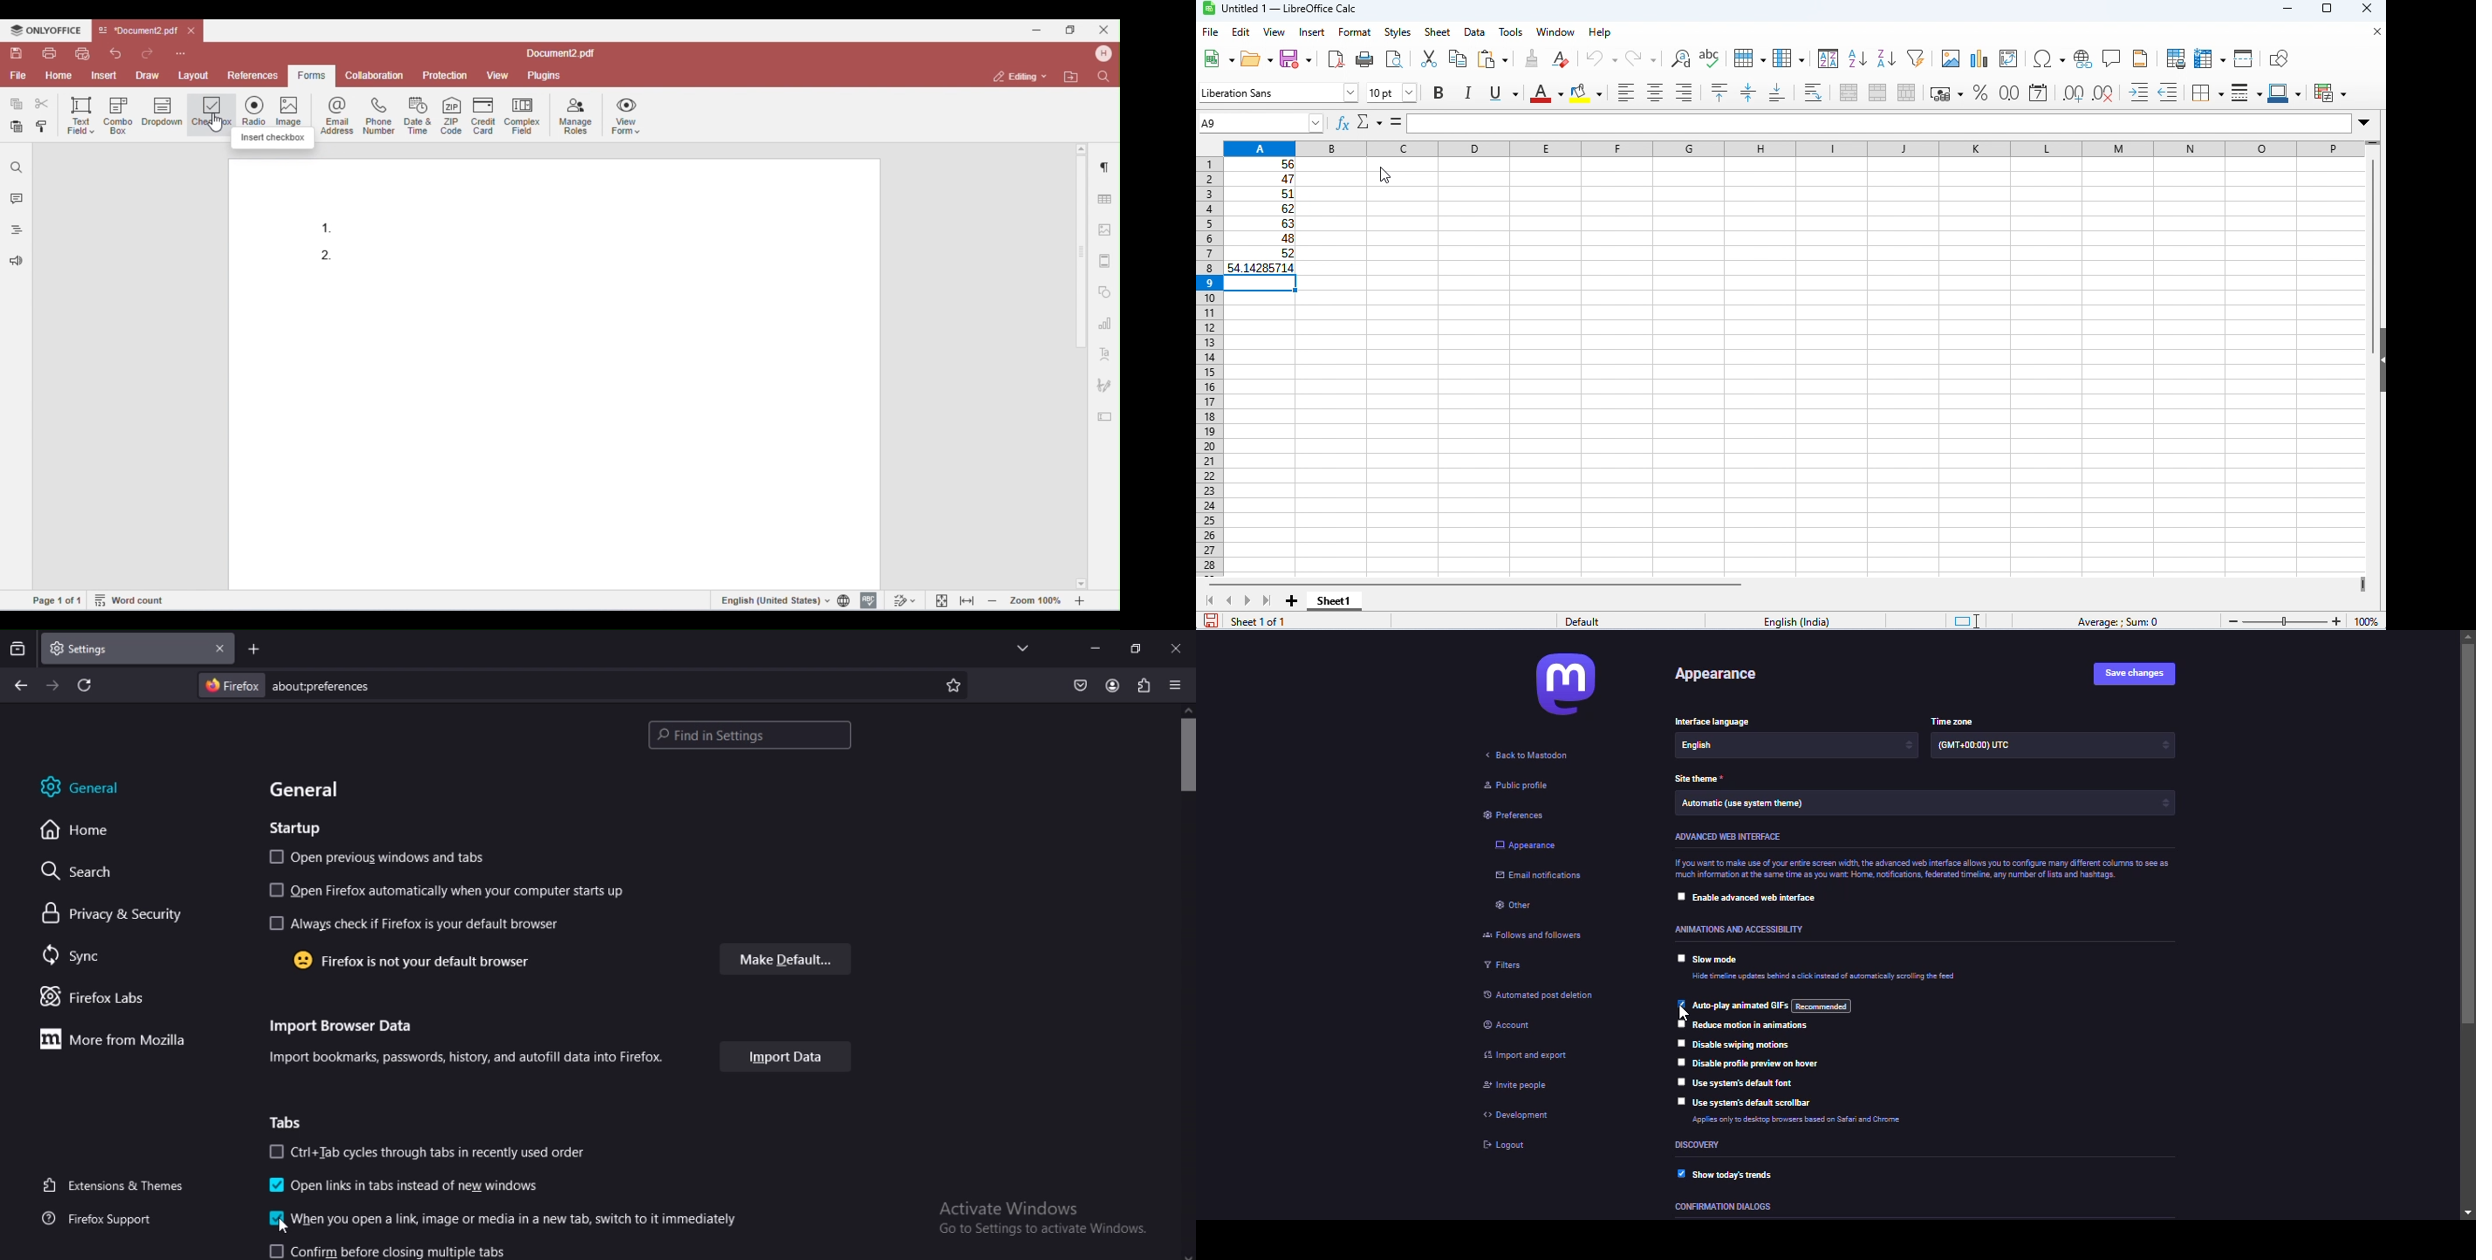 The image size is (2492, 1260). What do you see at coordinates (281, 1228) in the screenshot?
I see `cursor` at bounding box center [281, 1228].